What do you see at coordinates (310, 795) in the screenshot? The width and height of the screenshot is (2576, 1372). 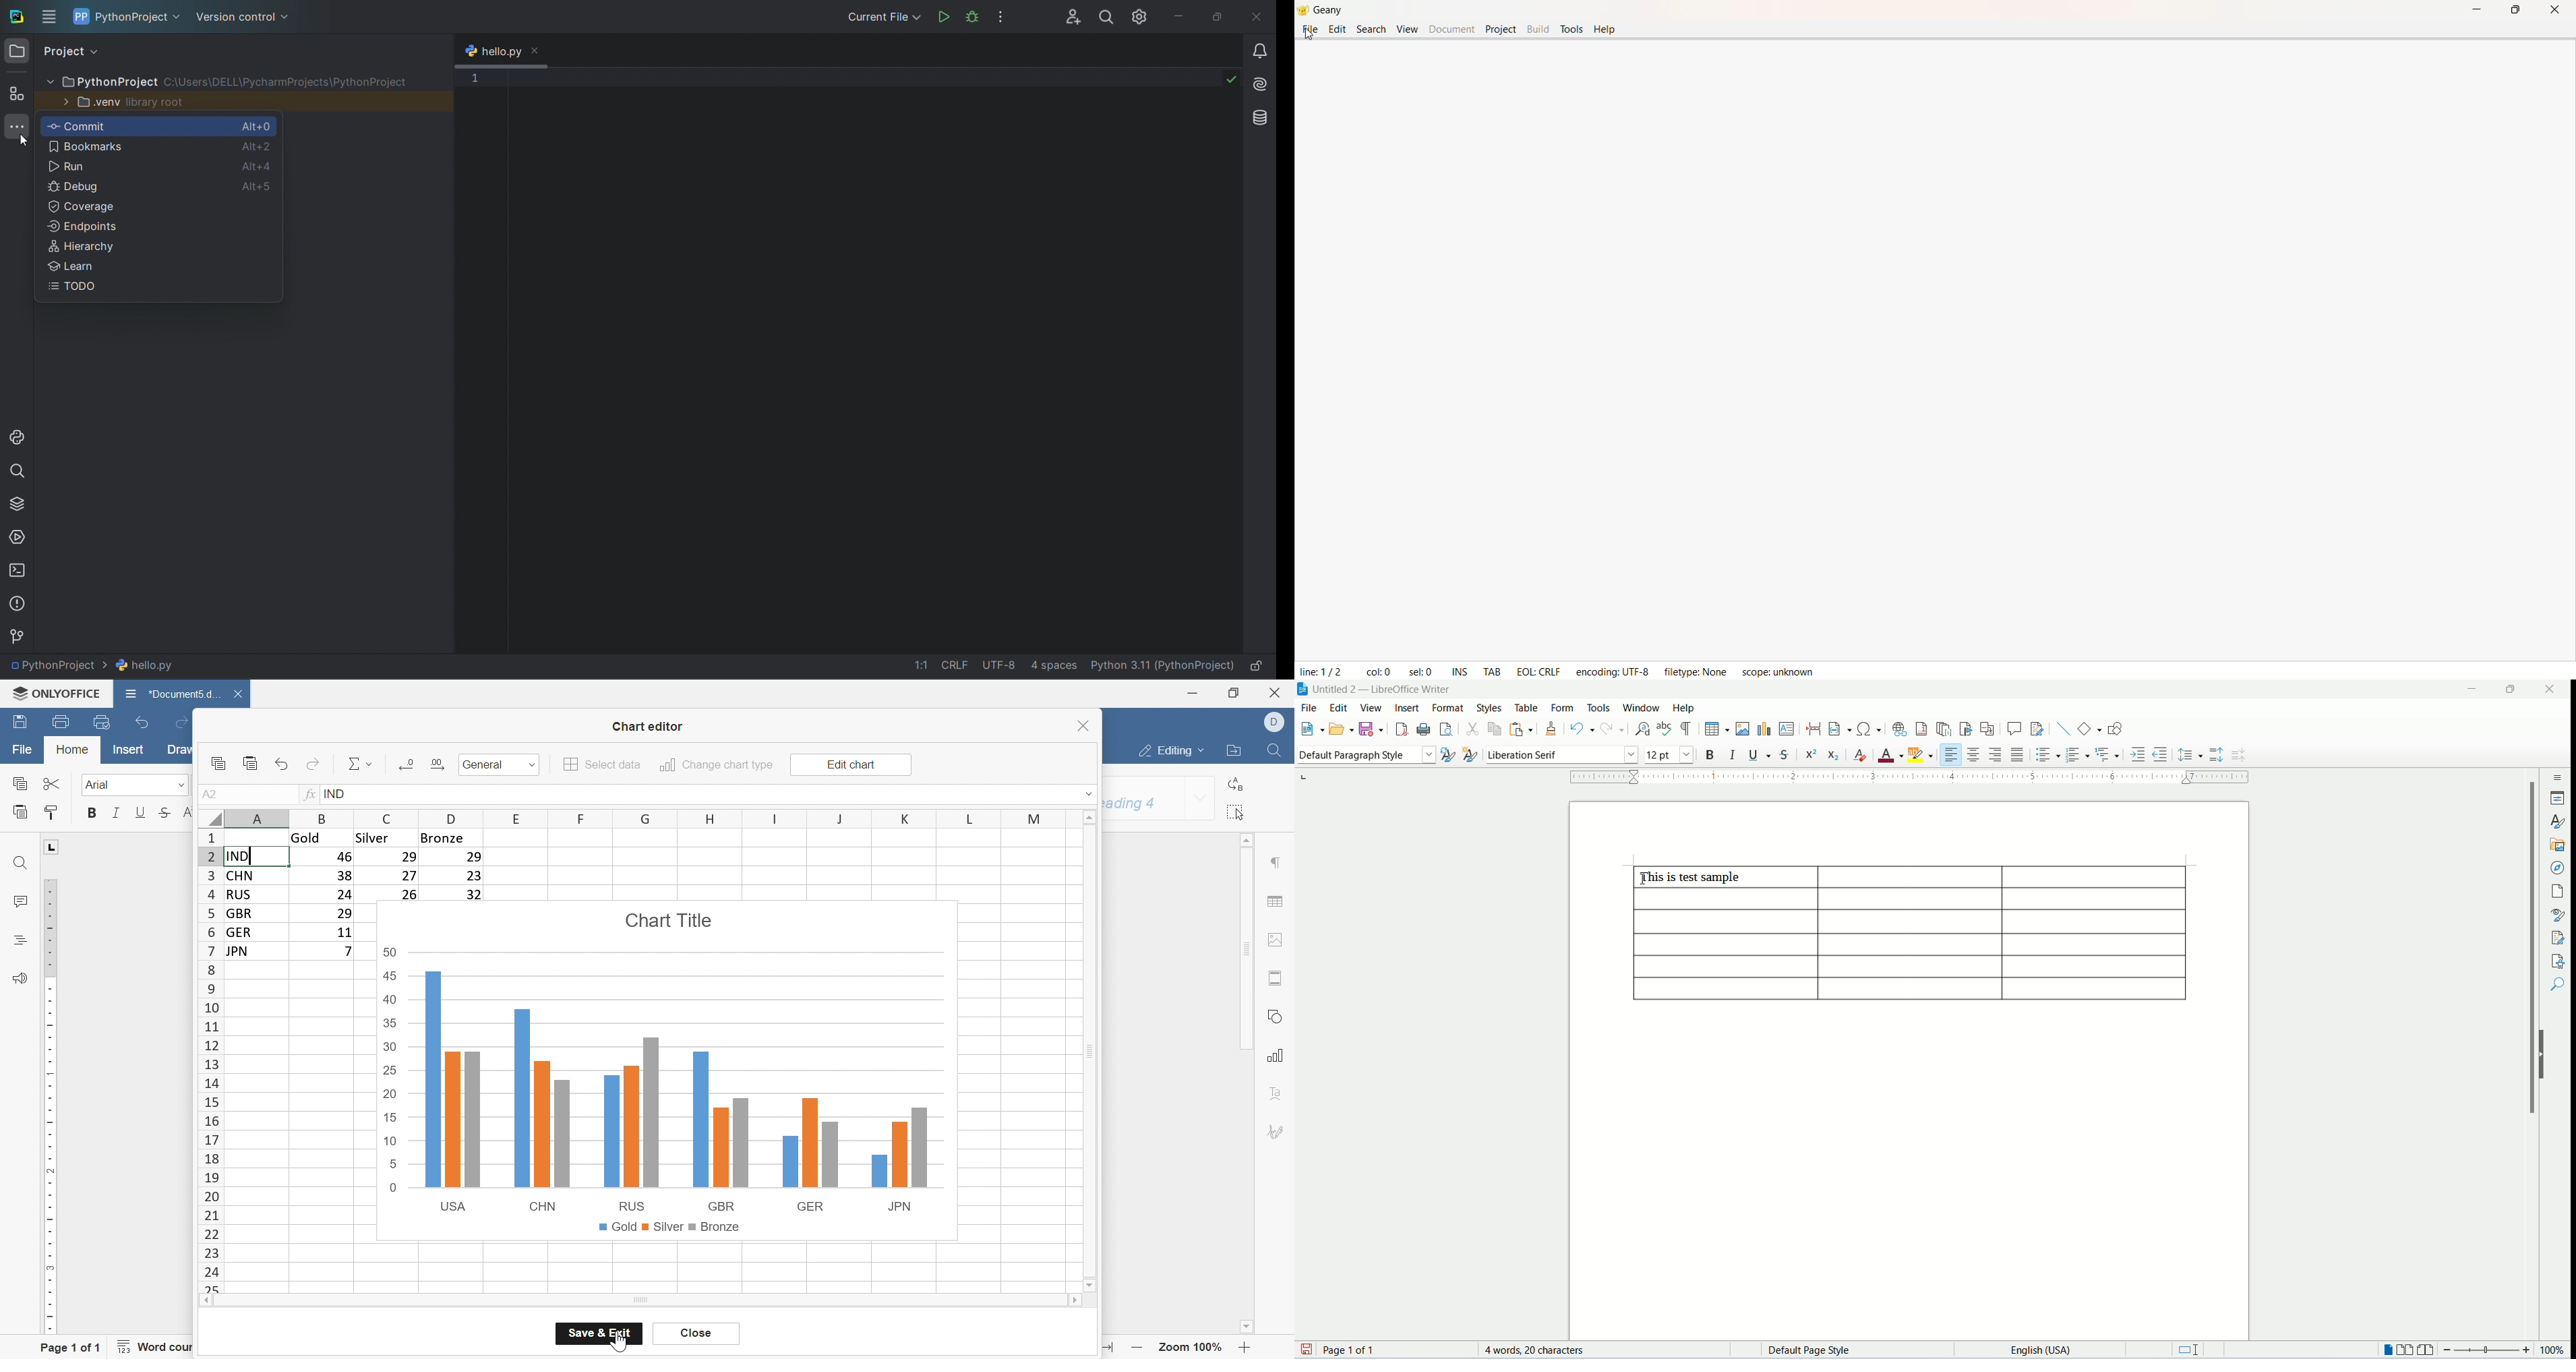 I see `fx` at bounding box center [310, 795].